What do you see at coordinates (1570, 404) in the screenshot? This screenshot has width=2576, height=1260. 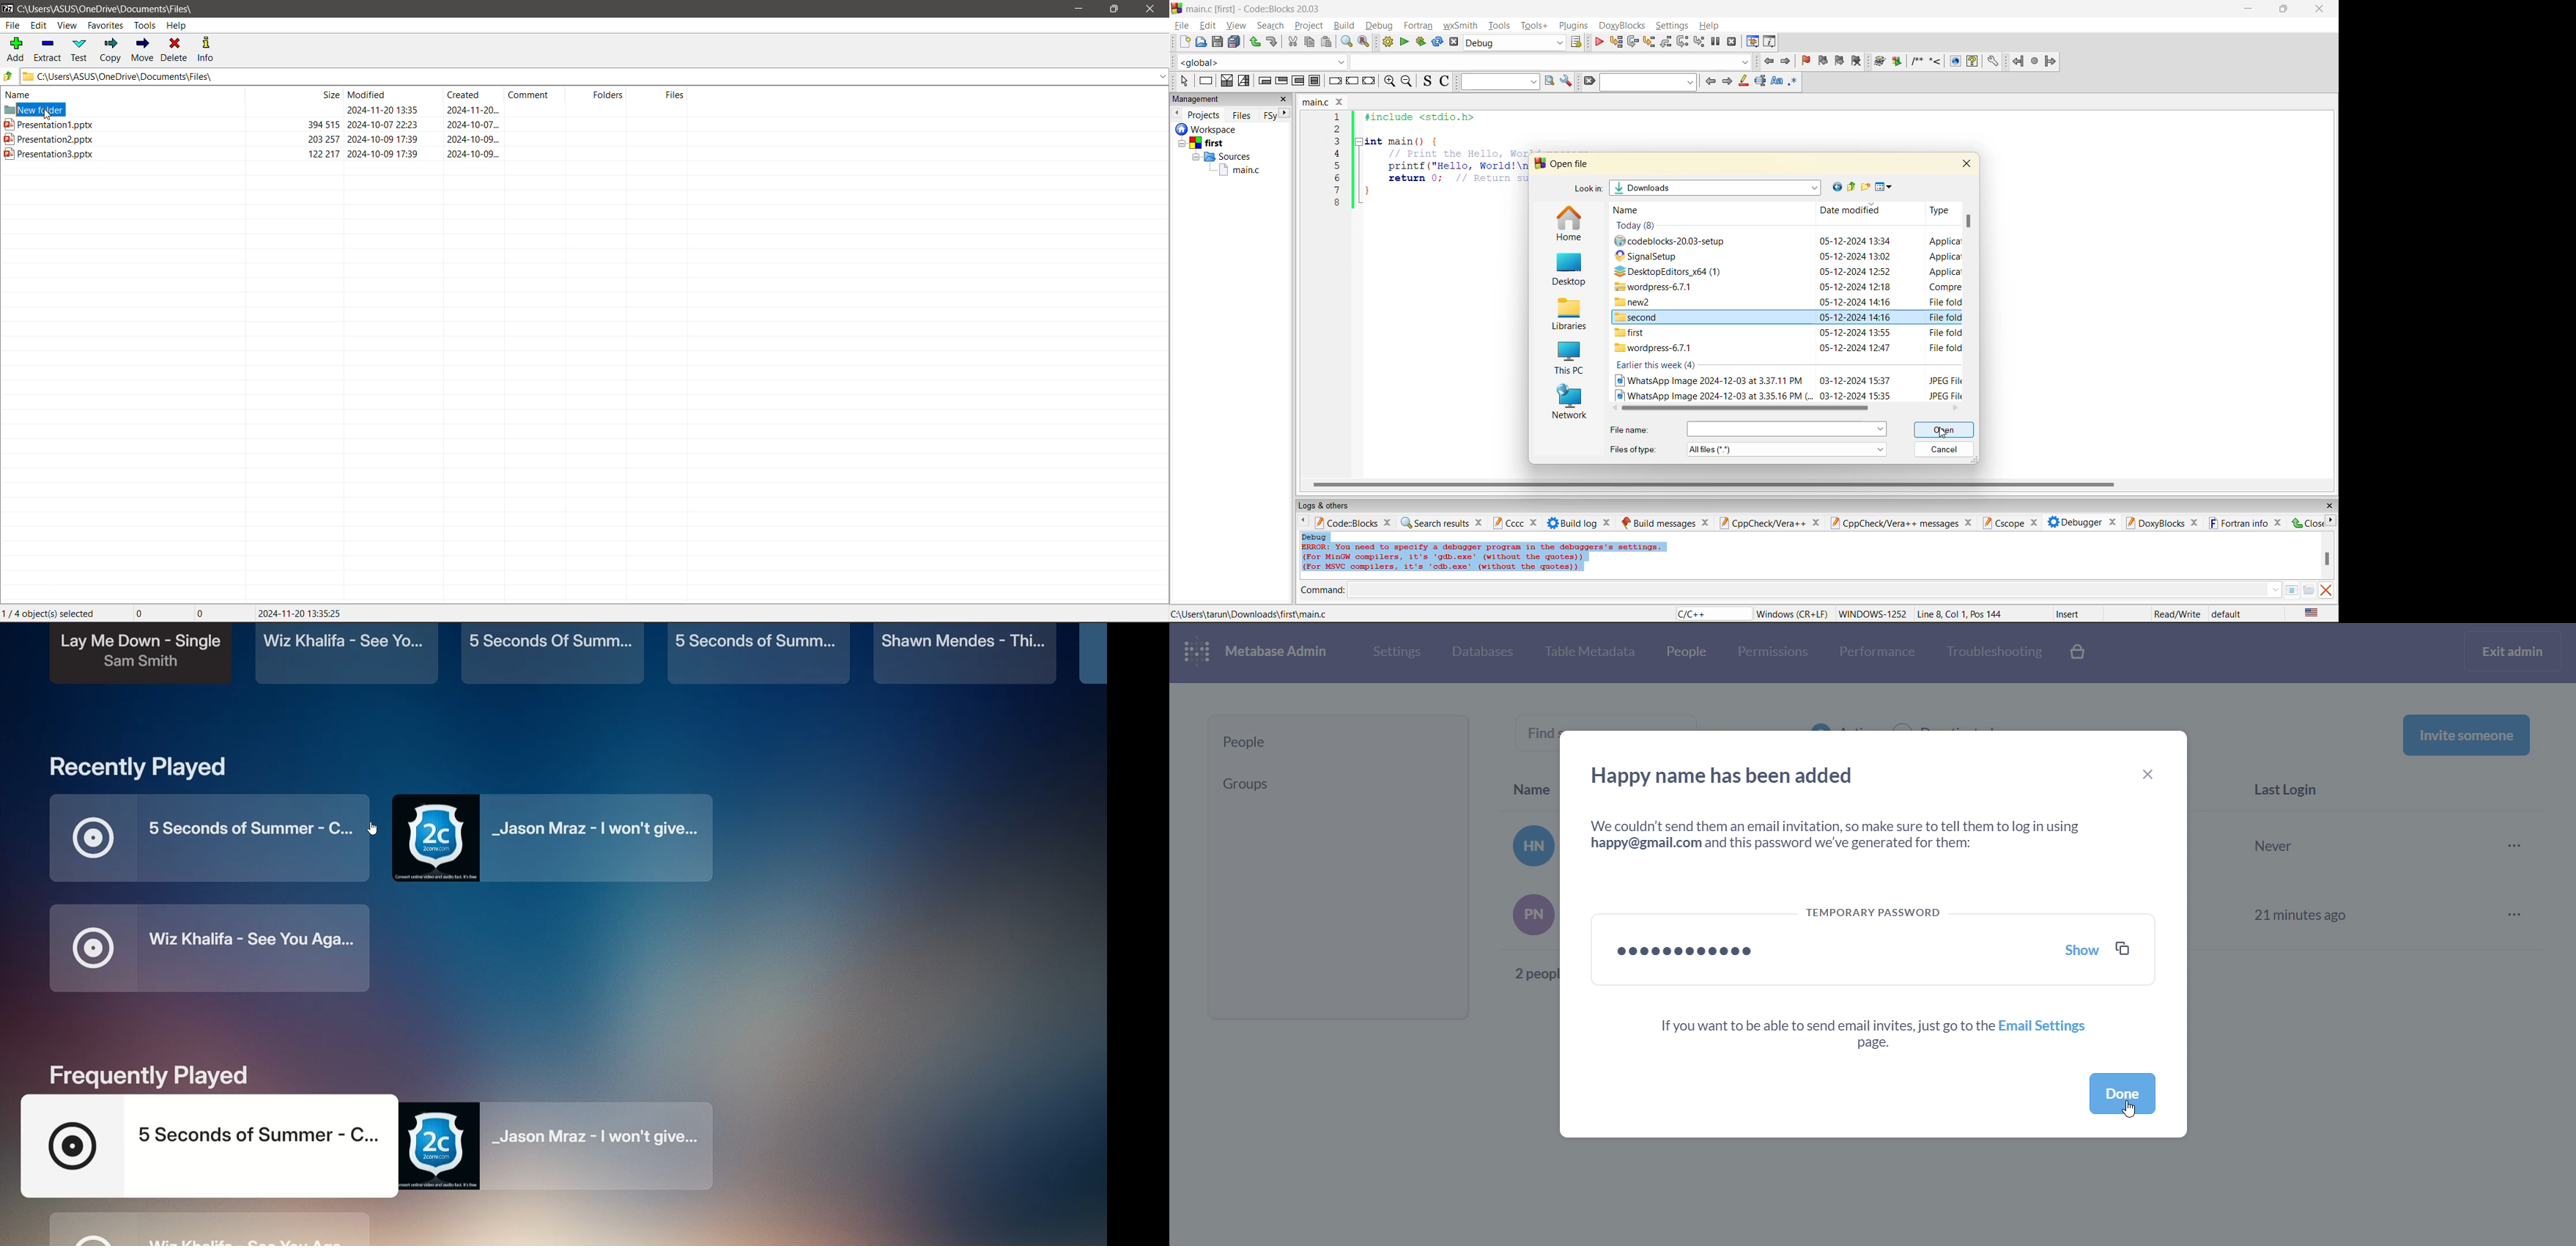 I see `network` at bounding box center [1570, 404].